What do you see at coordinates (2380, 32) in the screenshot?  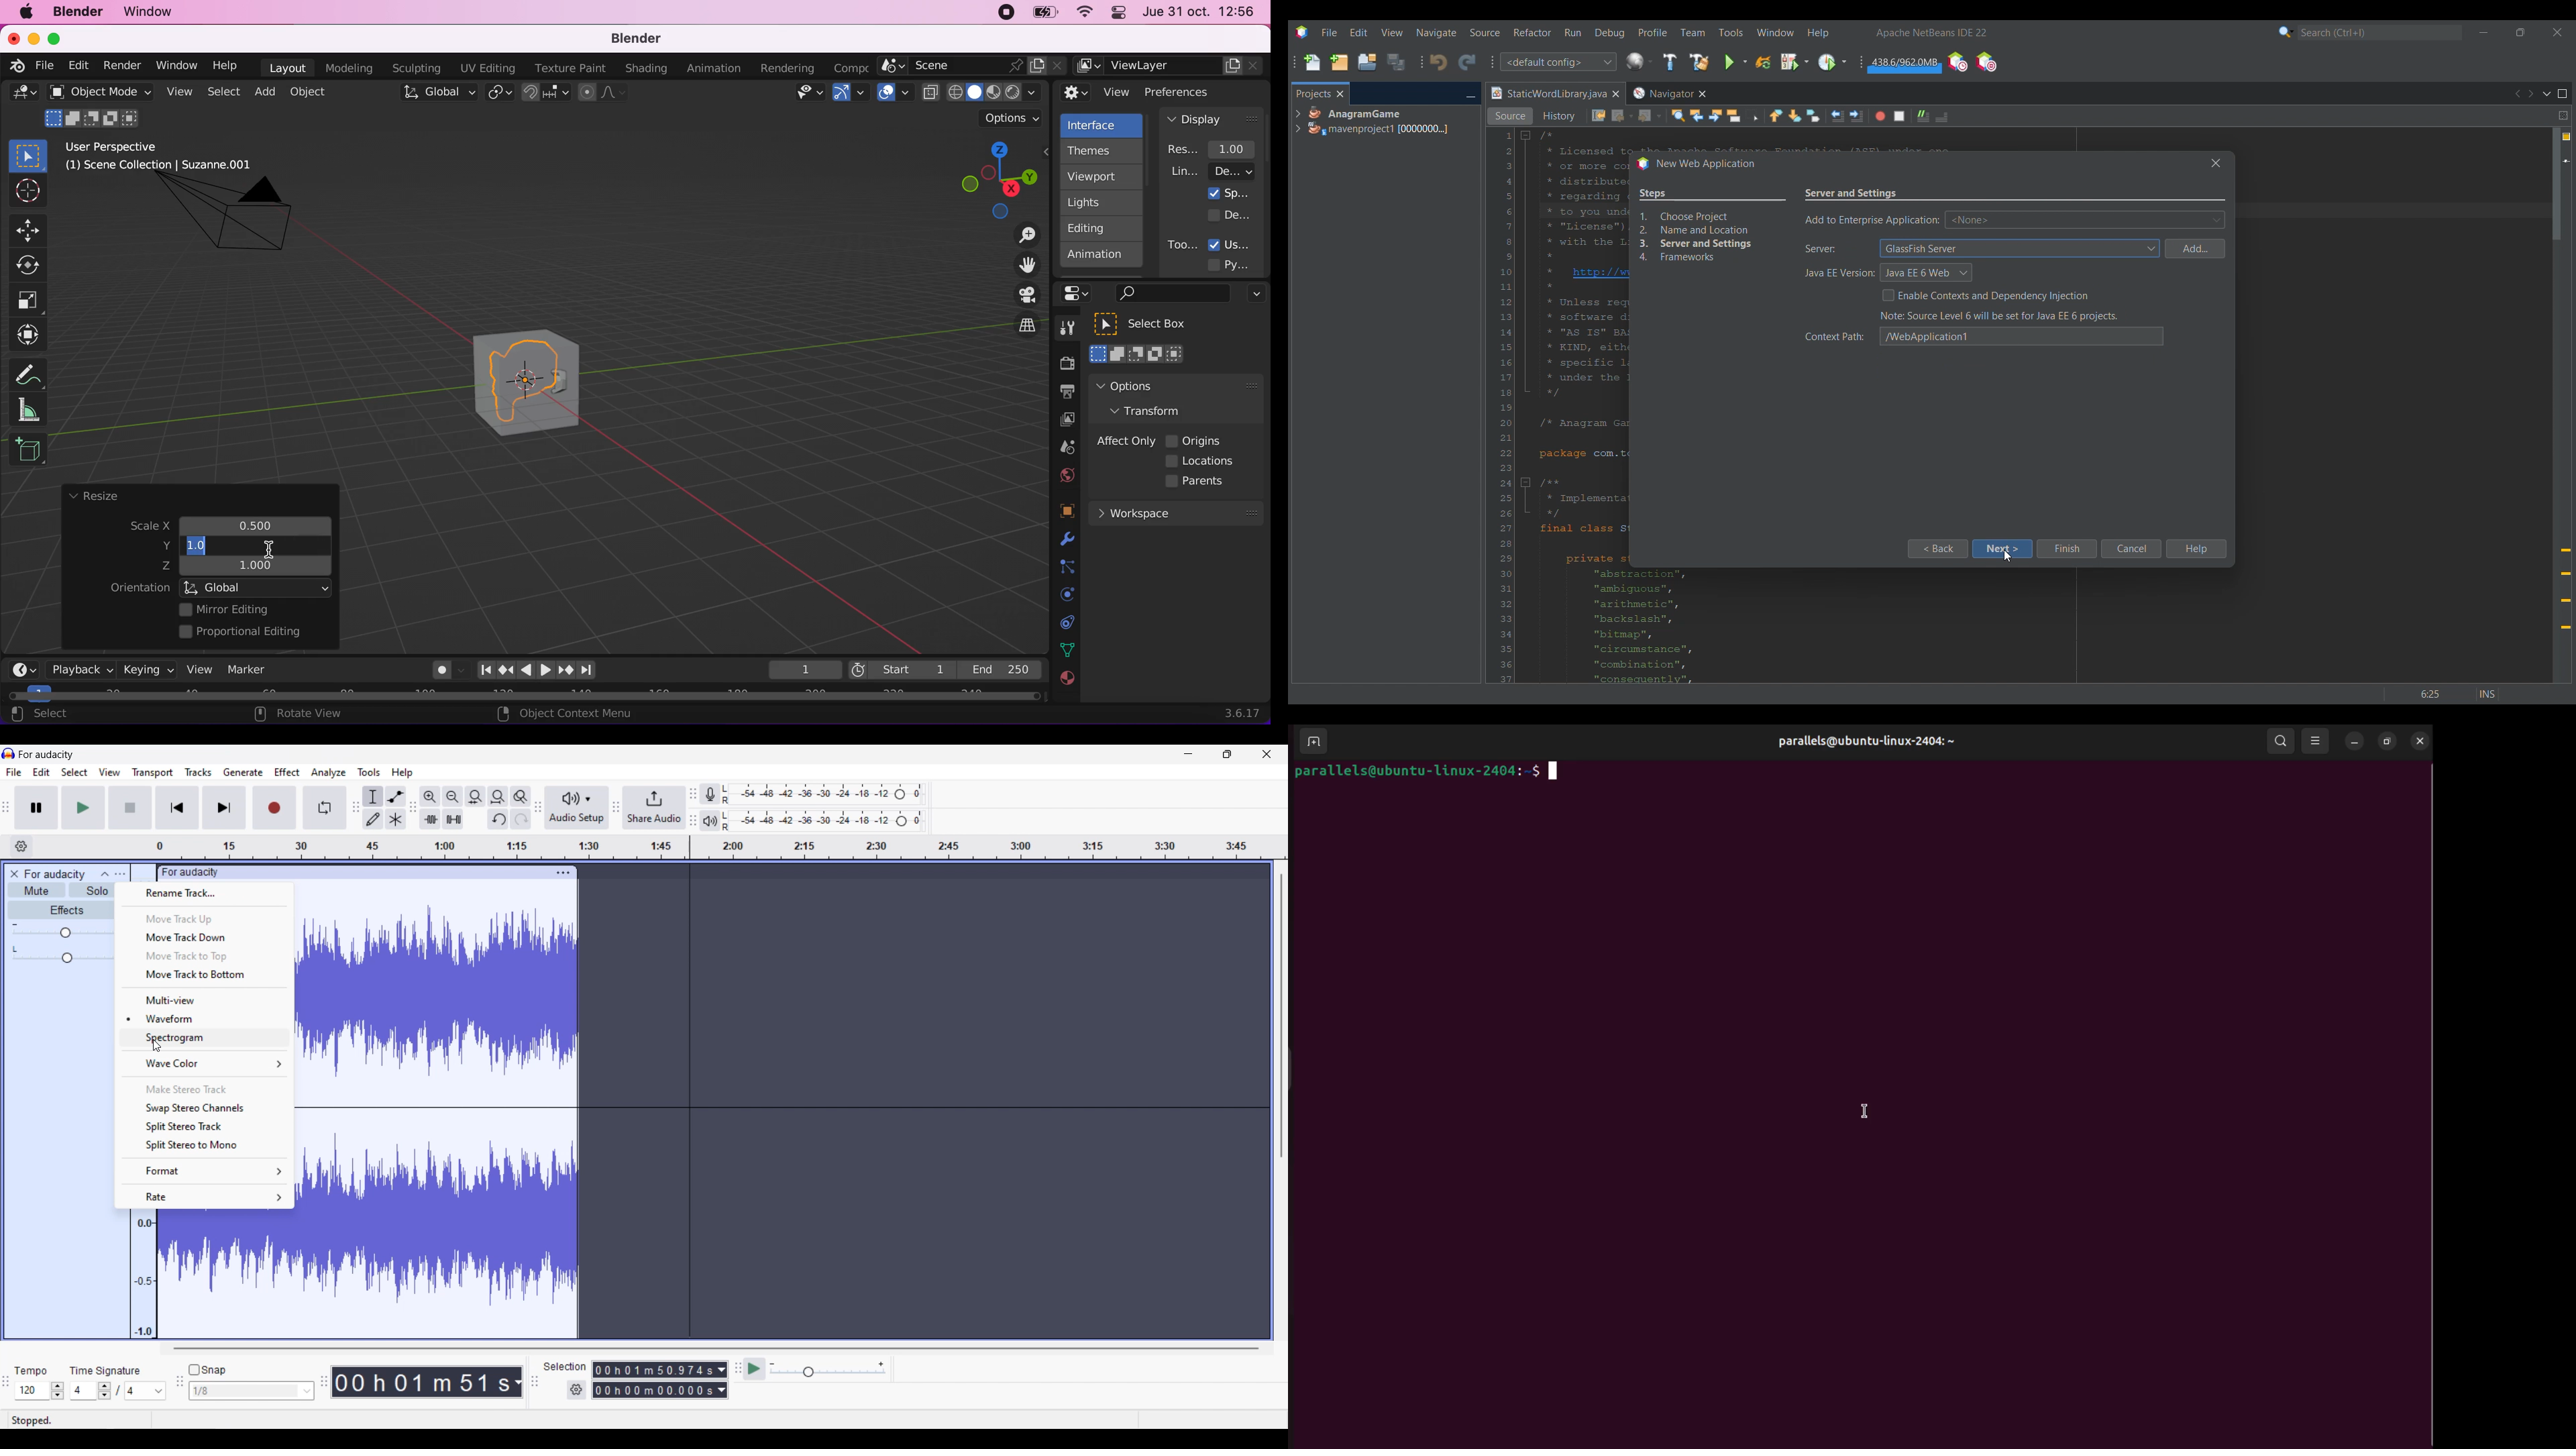 I see `Search box` at bounding box center [2380, 32].